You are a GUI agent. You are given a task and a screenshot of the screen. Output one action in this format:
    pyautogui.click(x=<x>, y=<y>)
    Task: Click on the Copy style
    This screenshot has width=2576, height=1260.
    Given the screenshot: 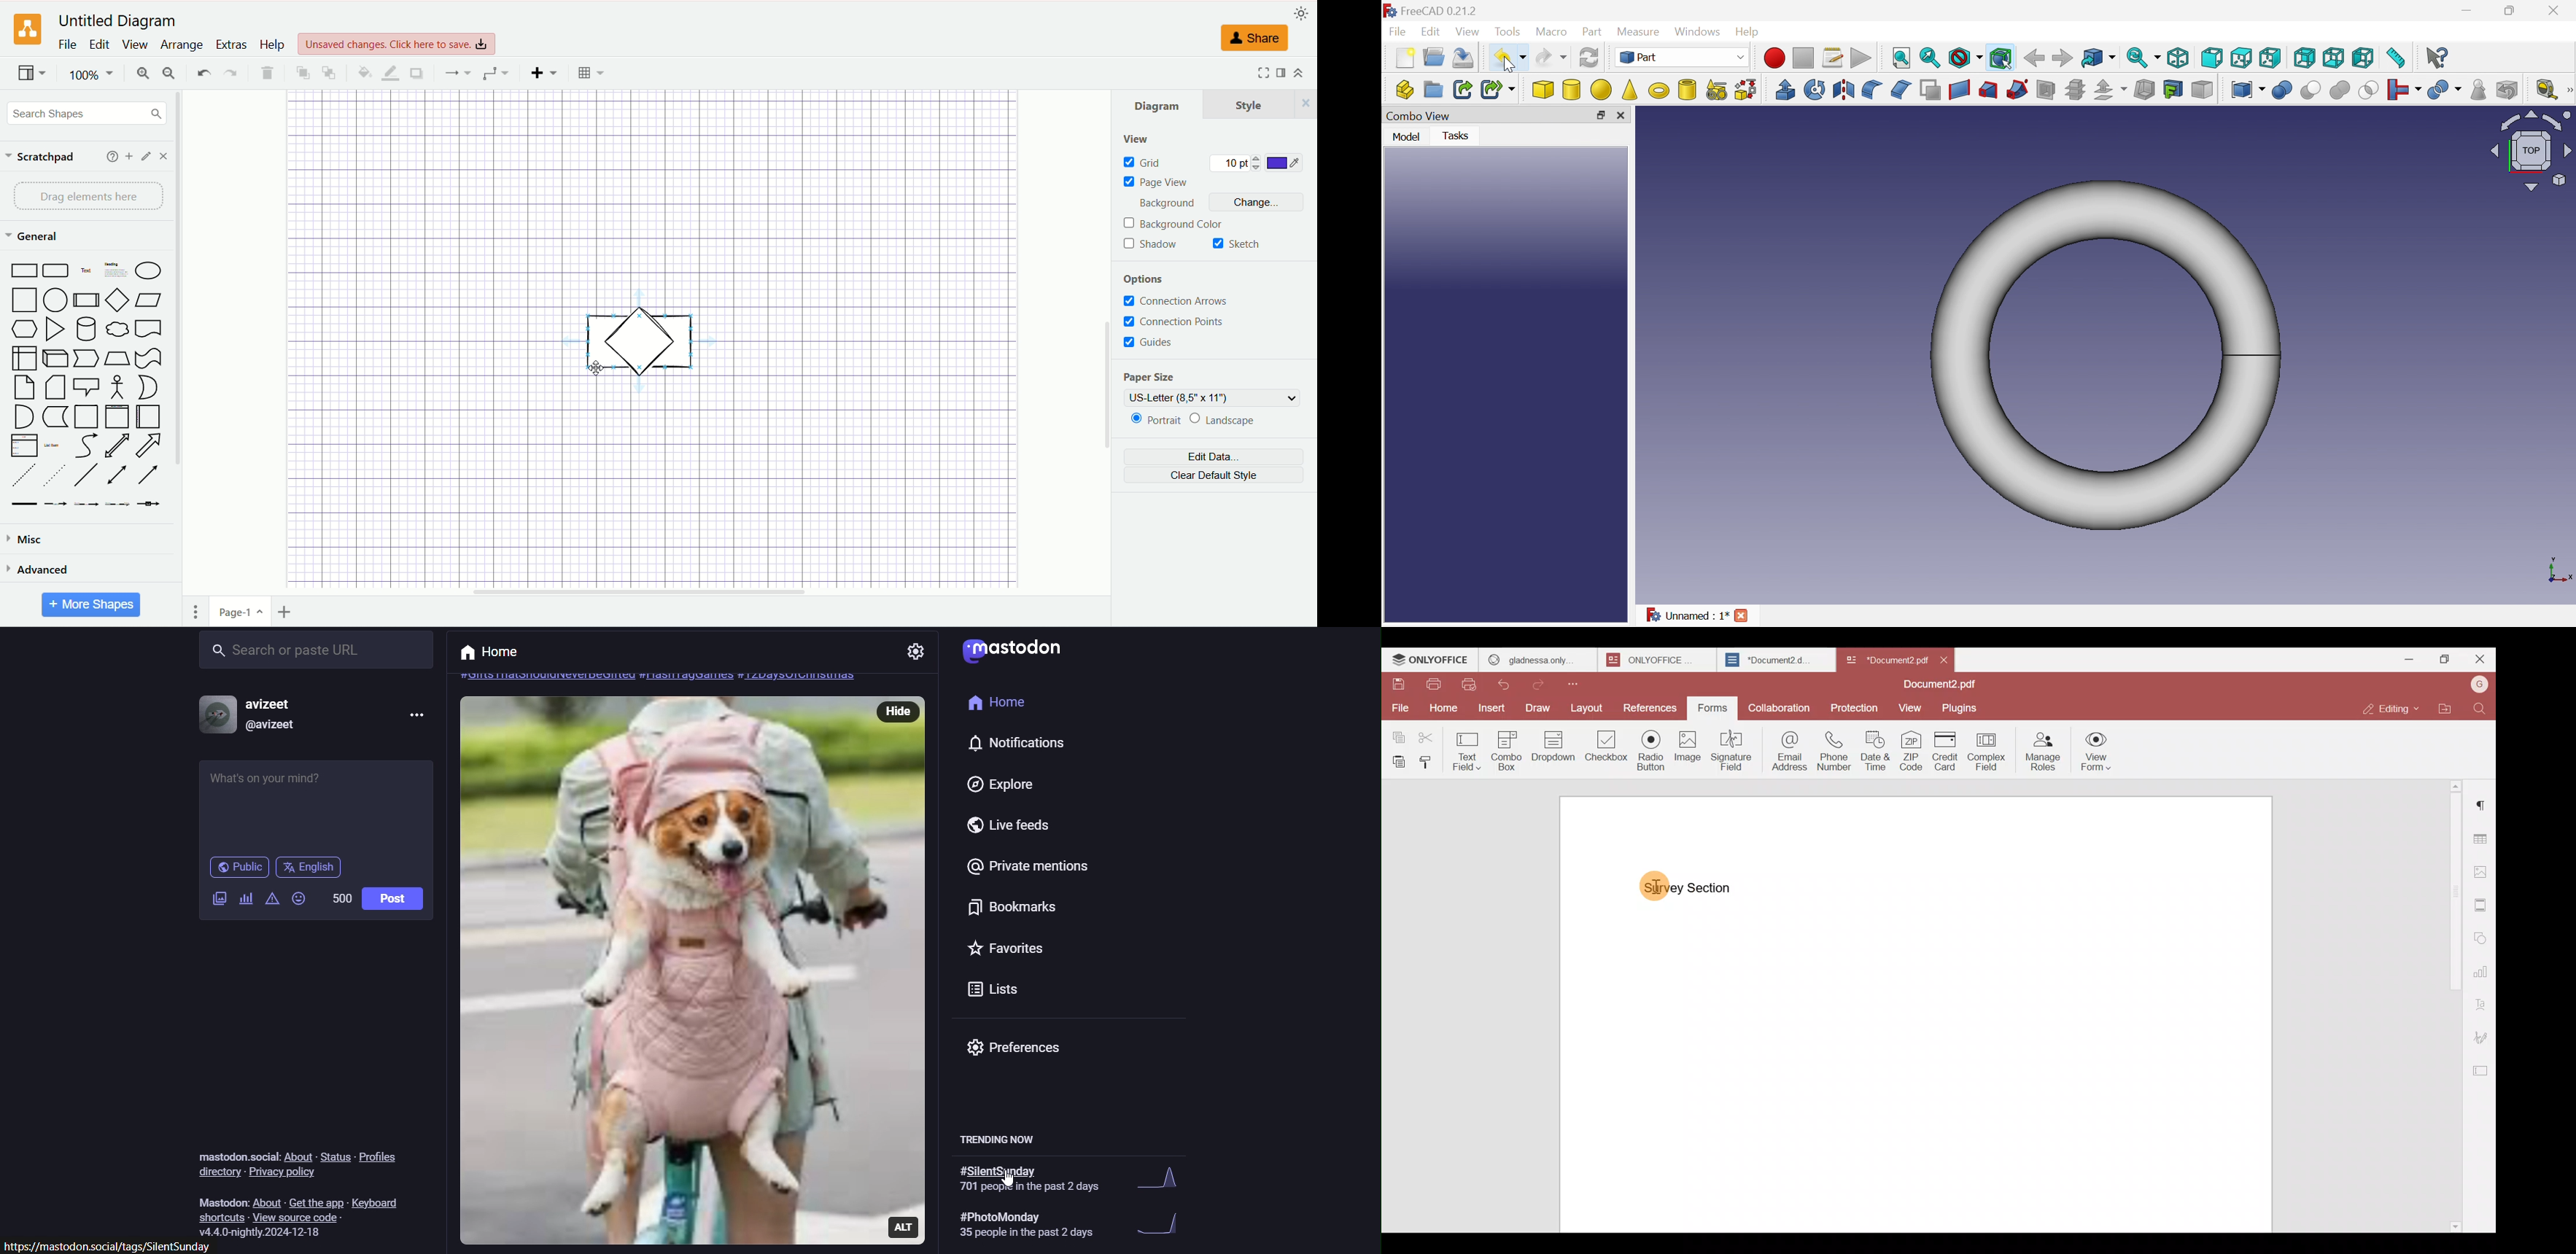 What is the action you would take?
    pyautogui.click(x=1427, y=759)
    